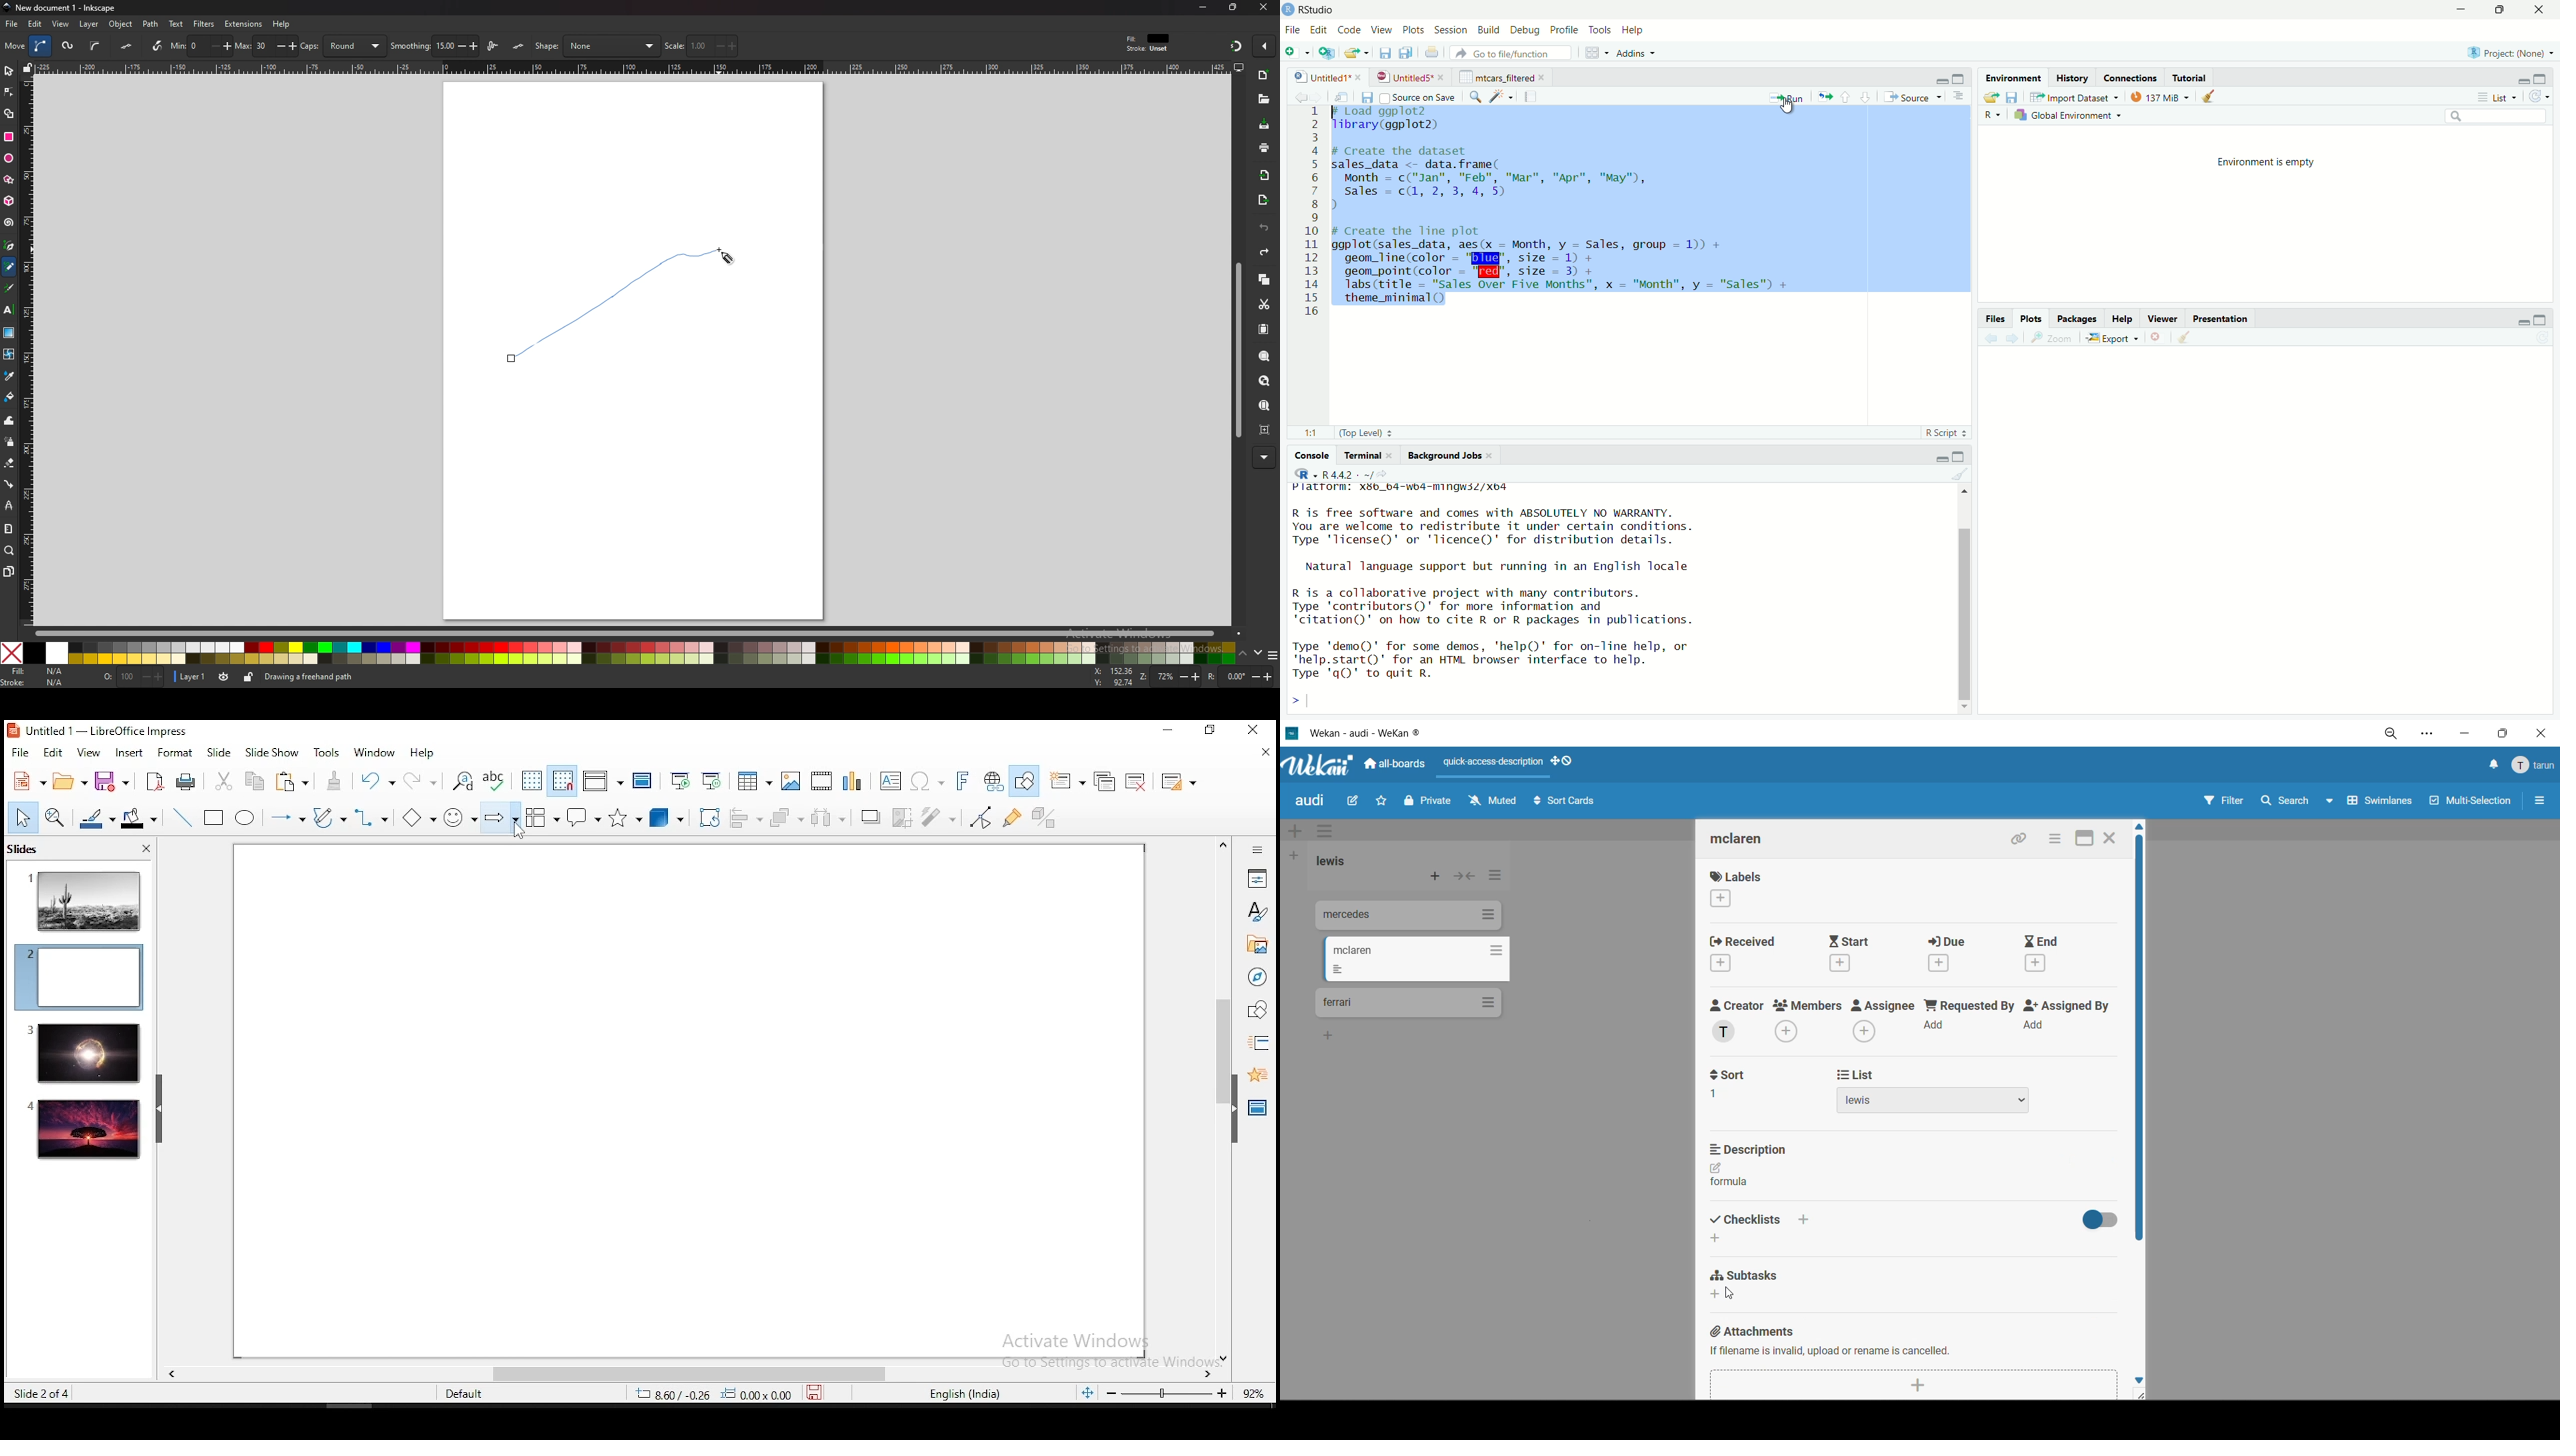 The width and height of the screenshot is (2576, 1456). I want to click on stars and polygons, so click(9, 179).